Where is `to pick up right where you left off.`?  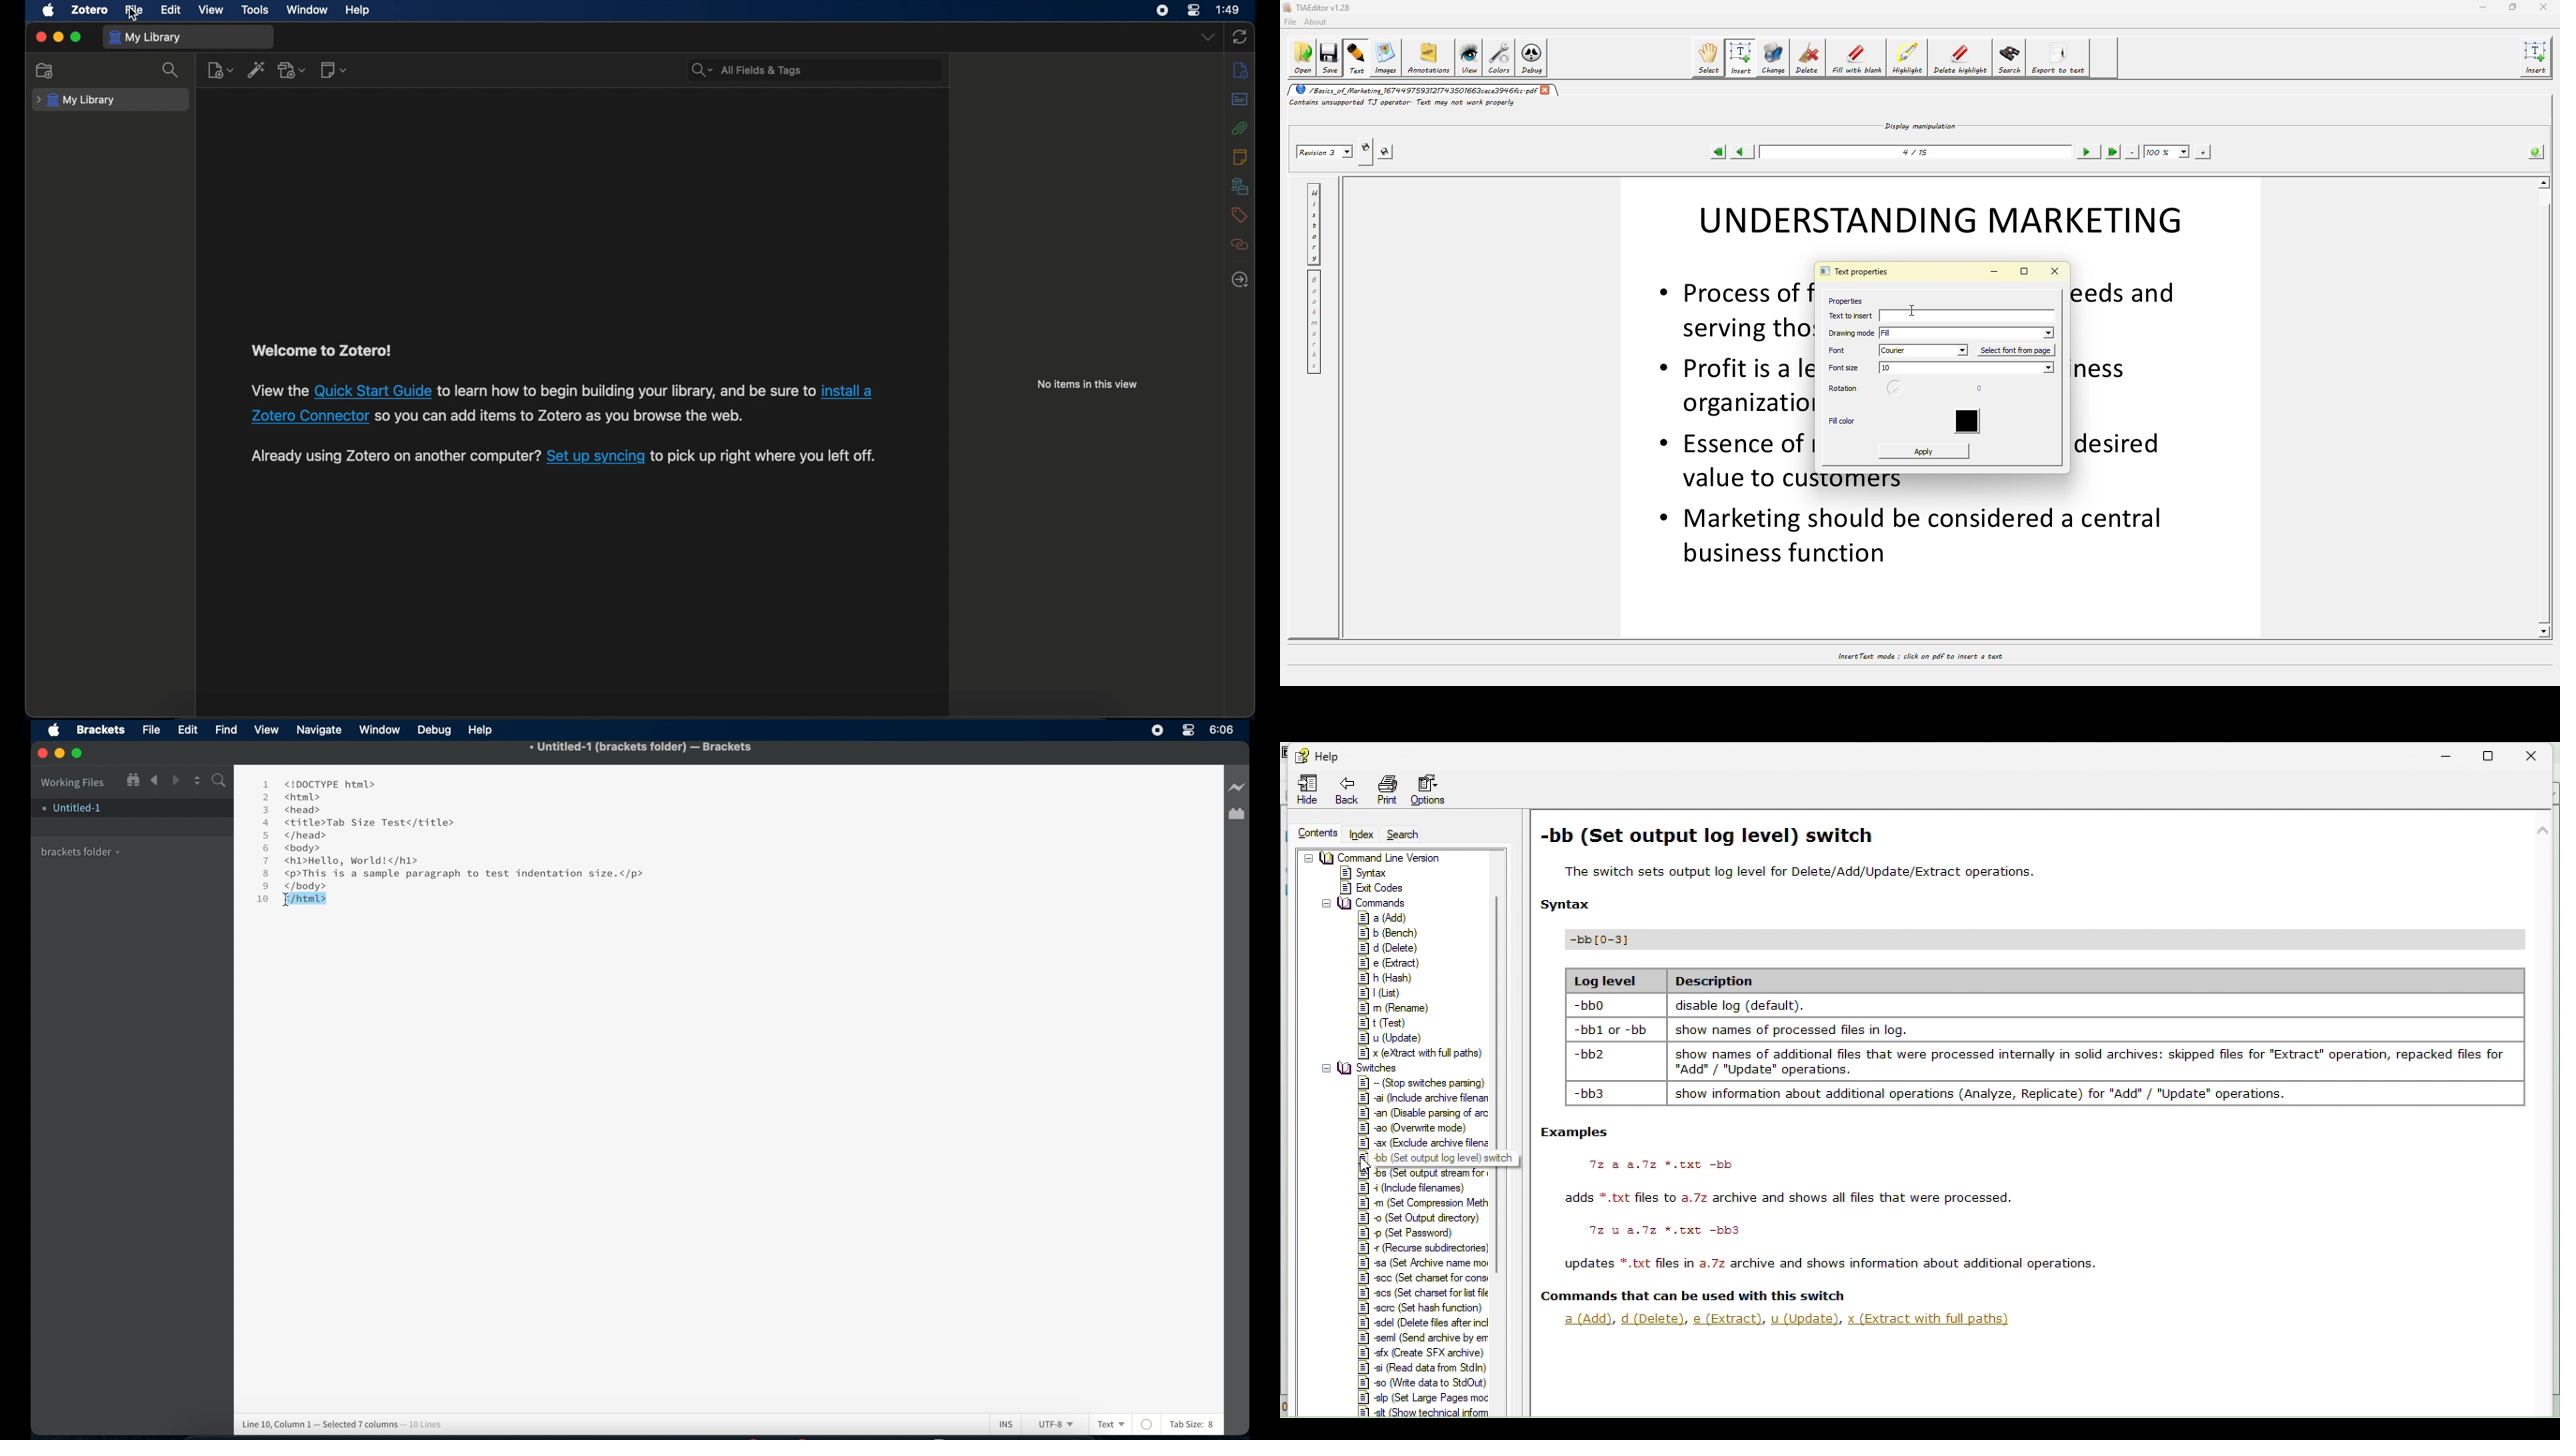 to pick up right where you left off. is located at coordinates (765, 456).